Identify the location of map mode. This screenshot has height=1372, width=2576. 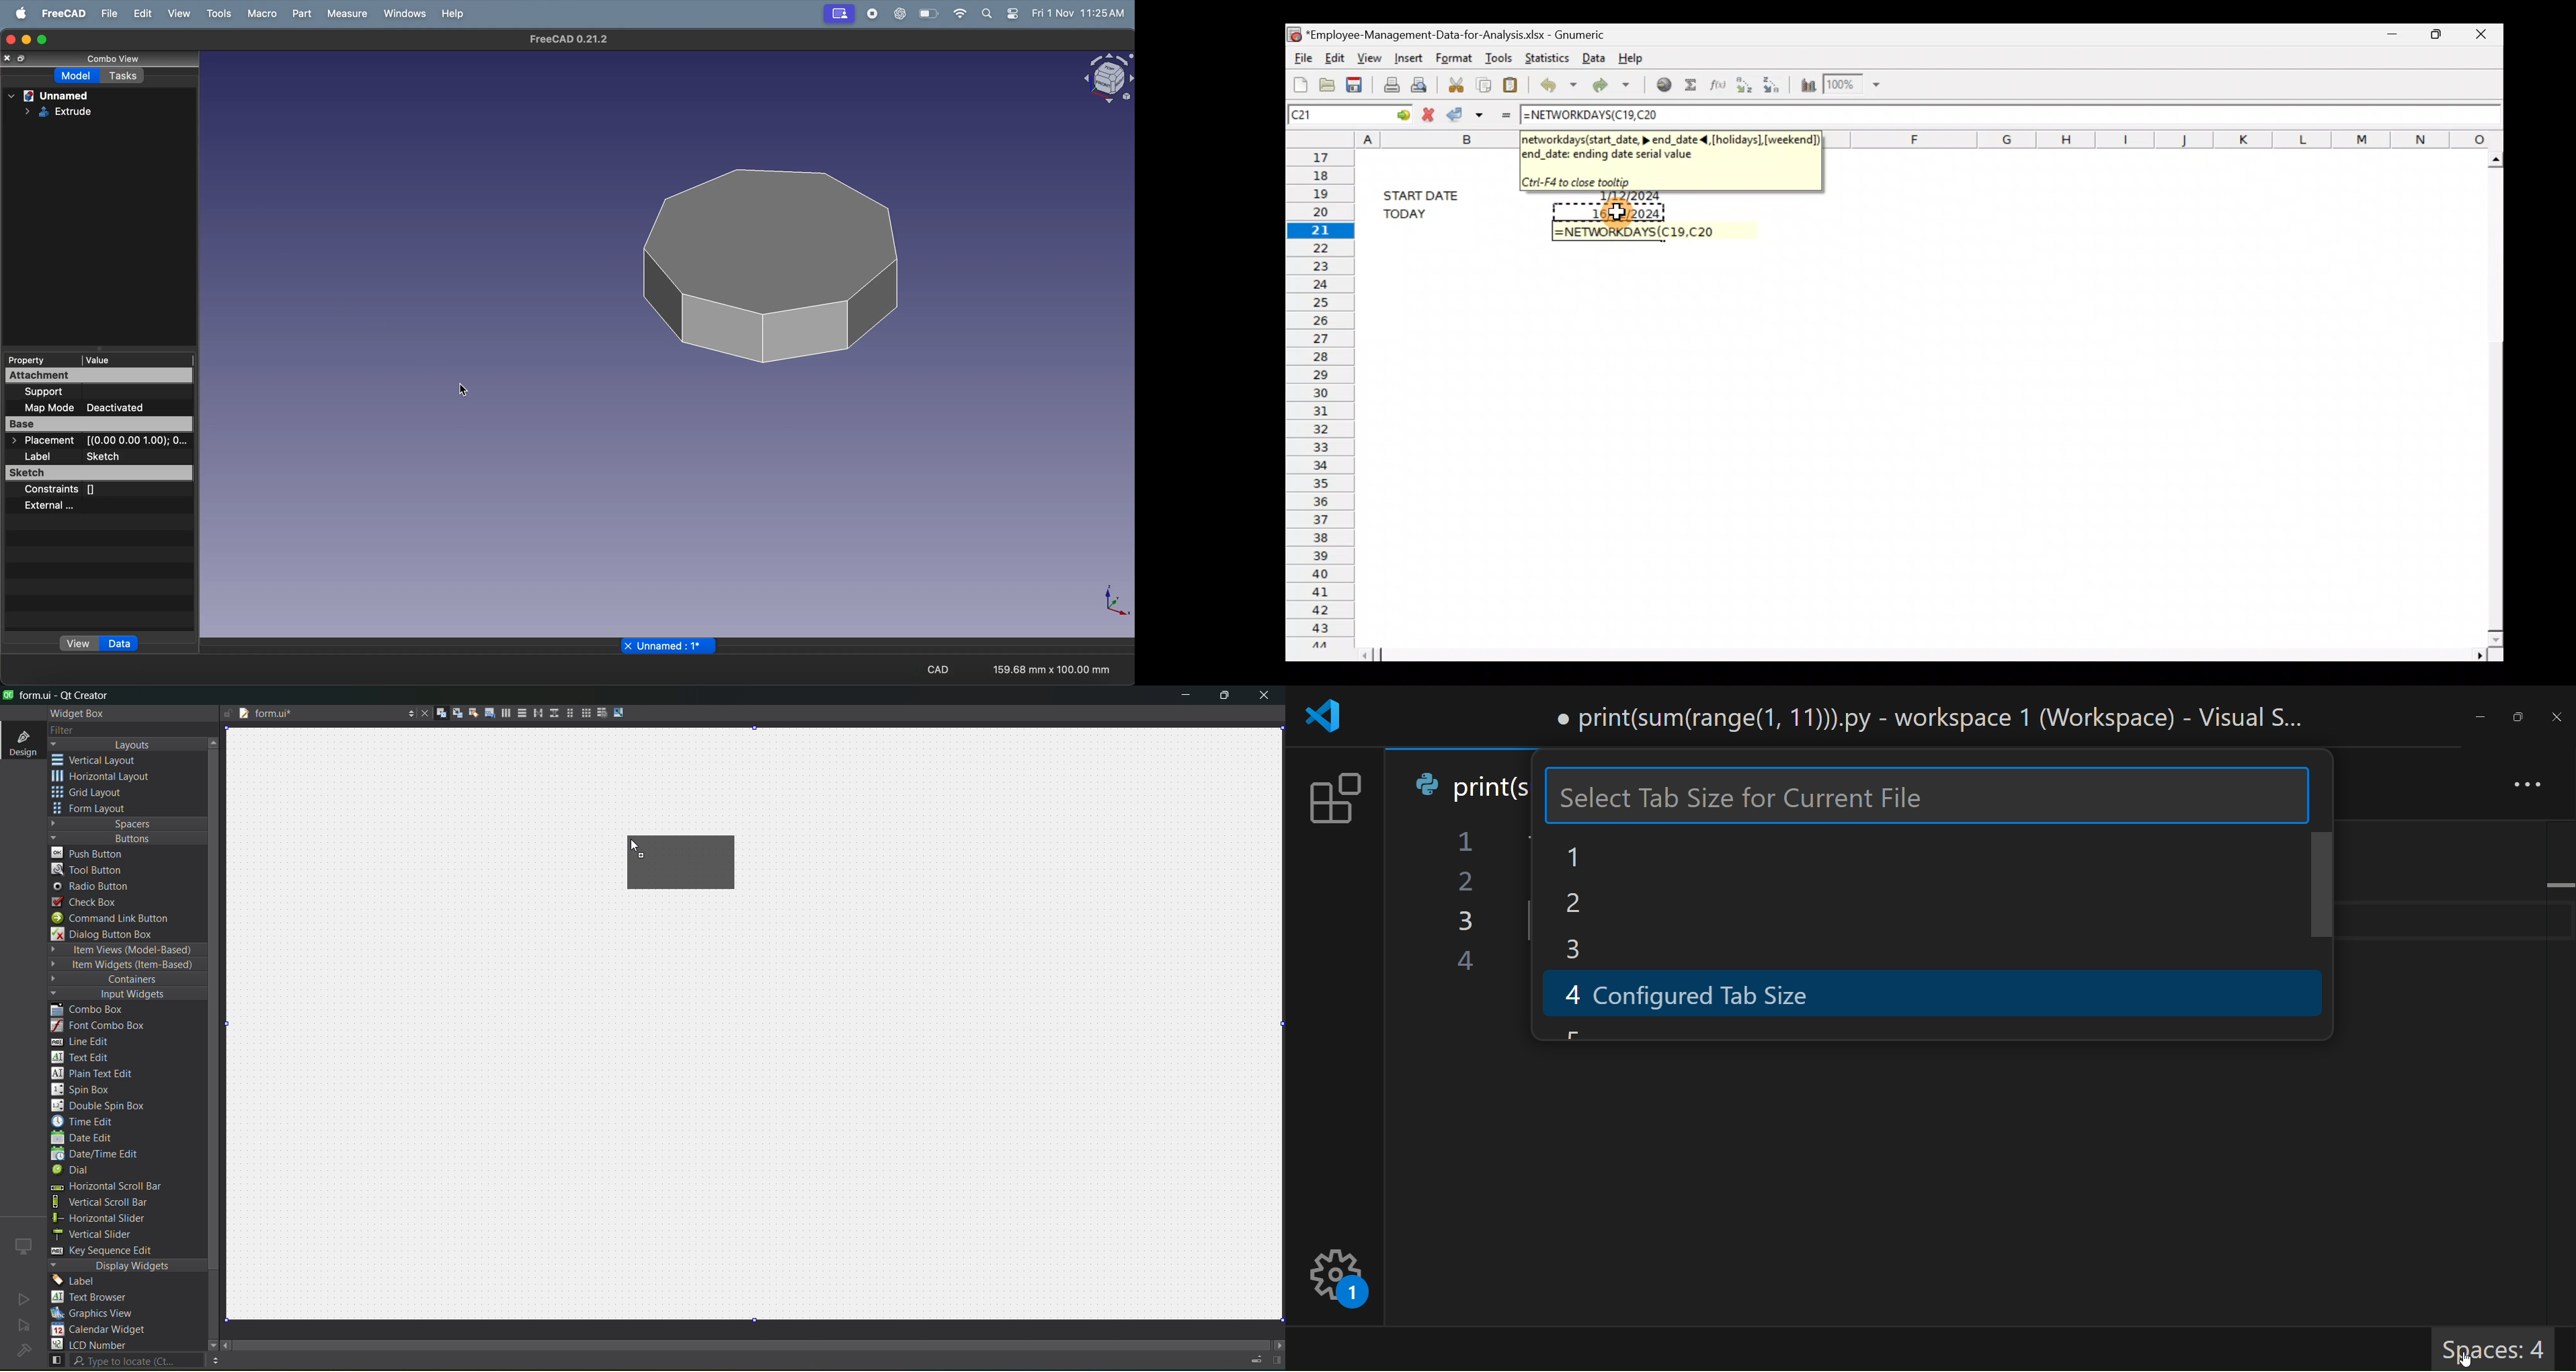
(48, 407).